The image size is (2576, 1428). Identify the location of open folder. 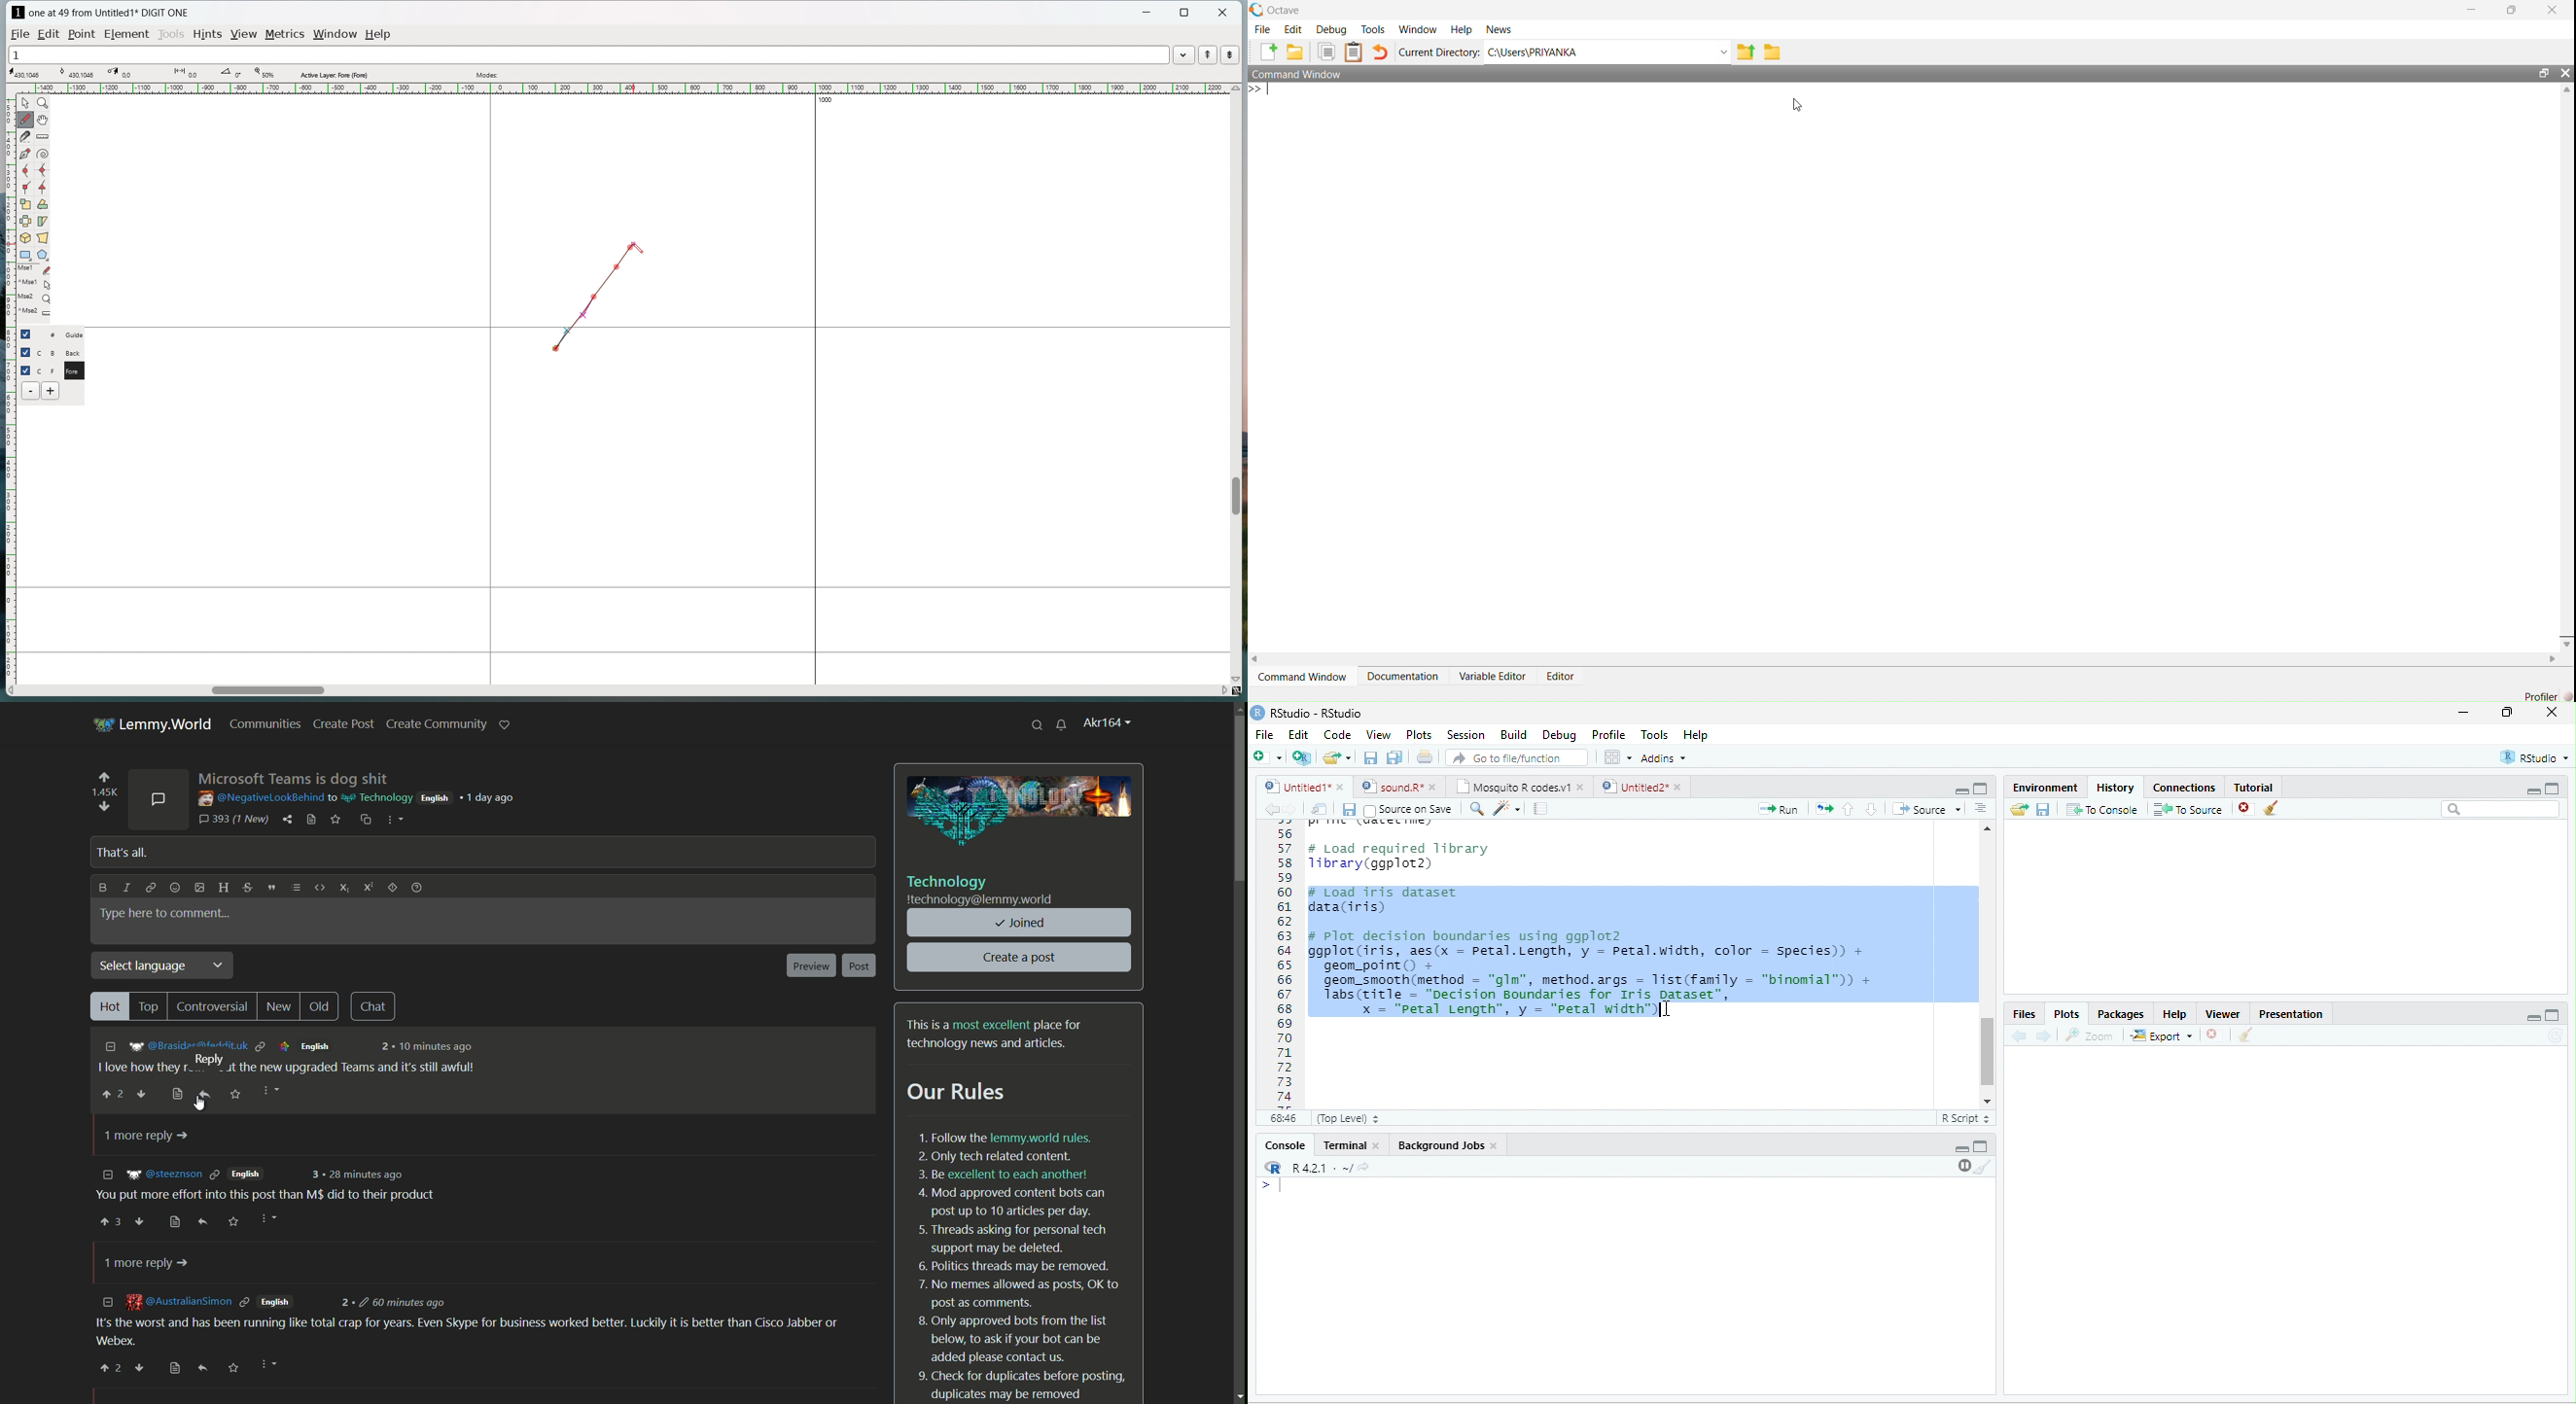
(2020, 809).